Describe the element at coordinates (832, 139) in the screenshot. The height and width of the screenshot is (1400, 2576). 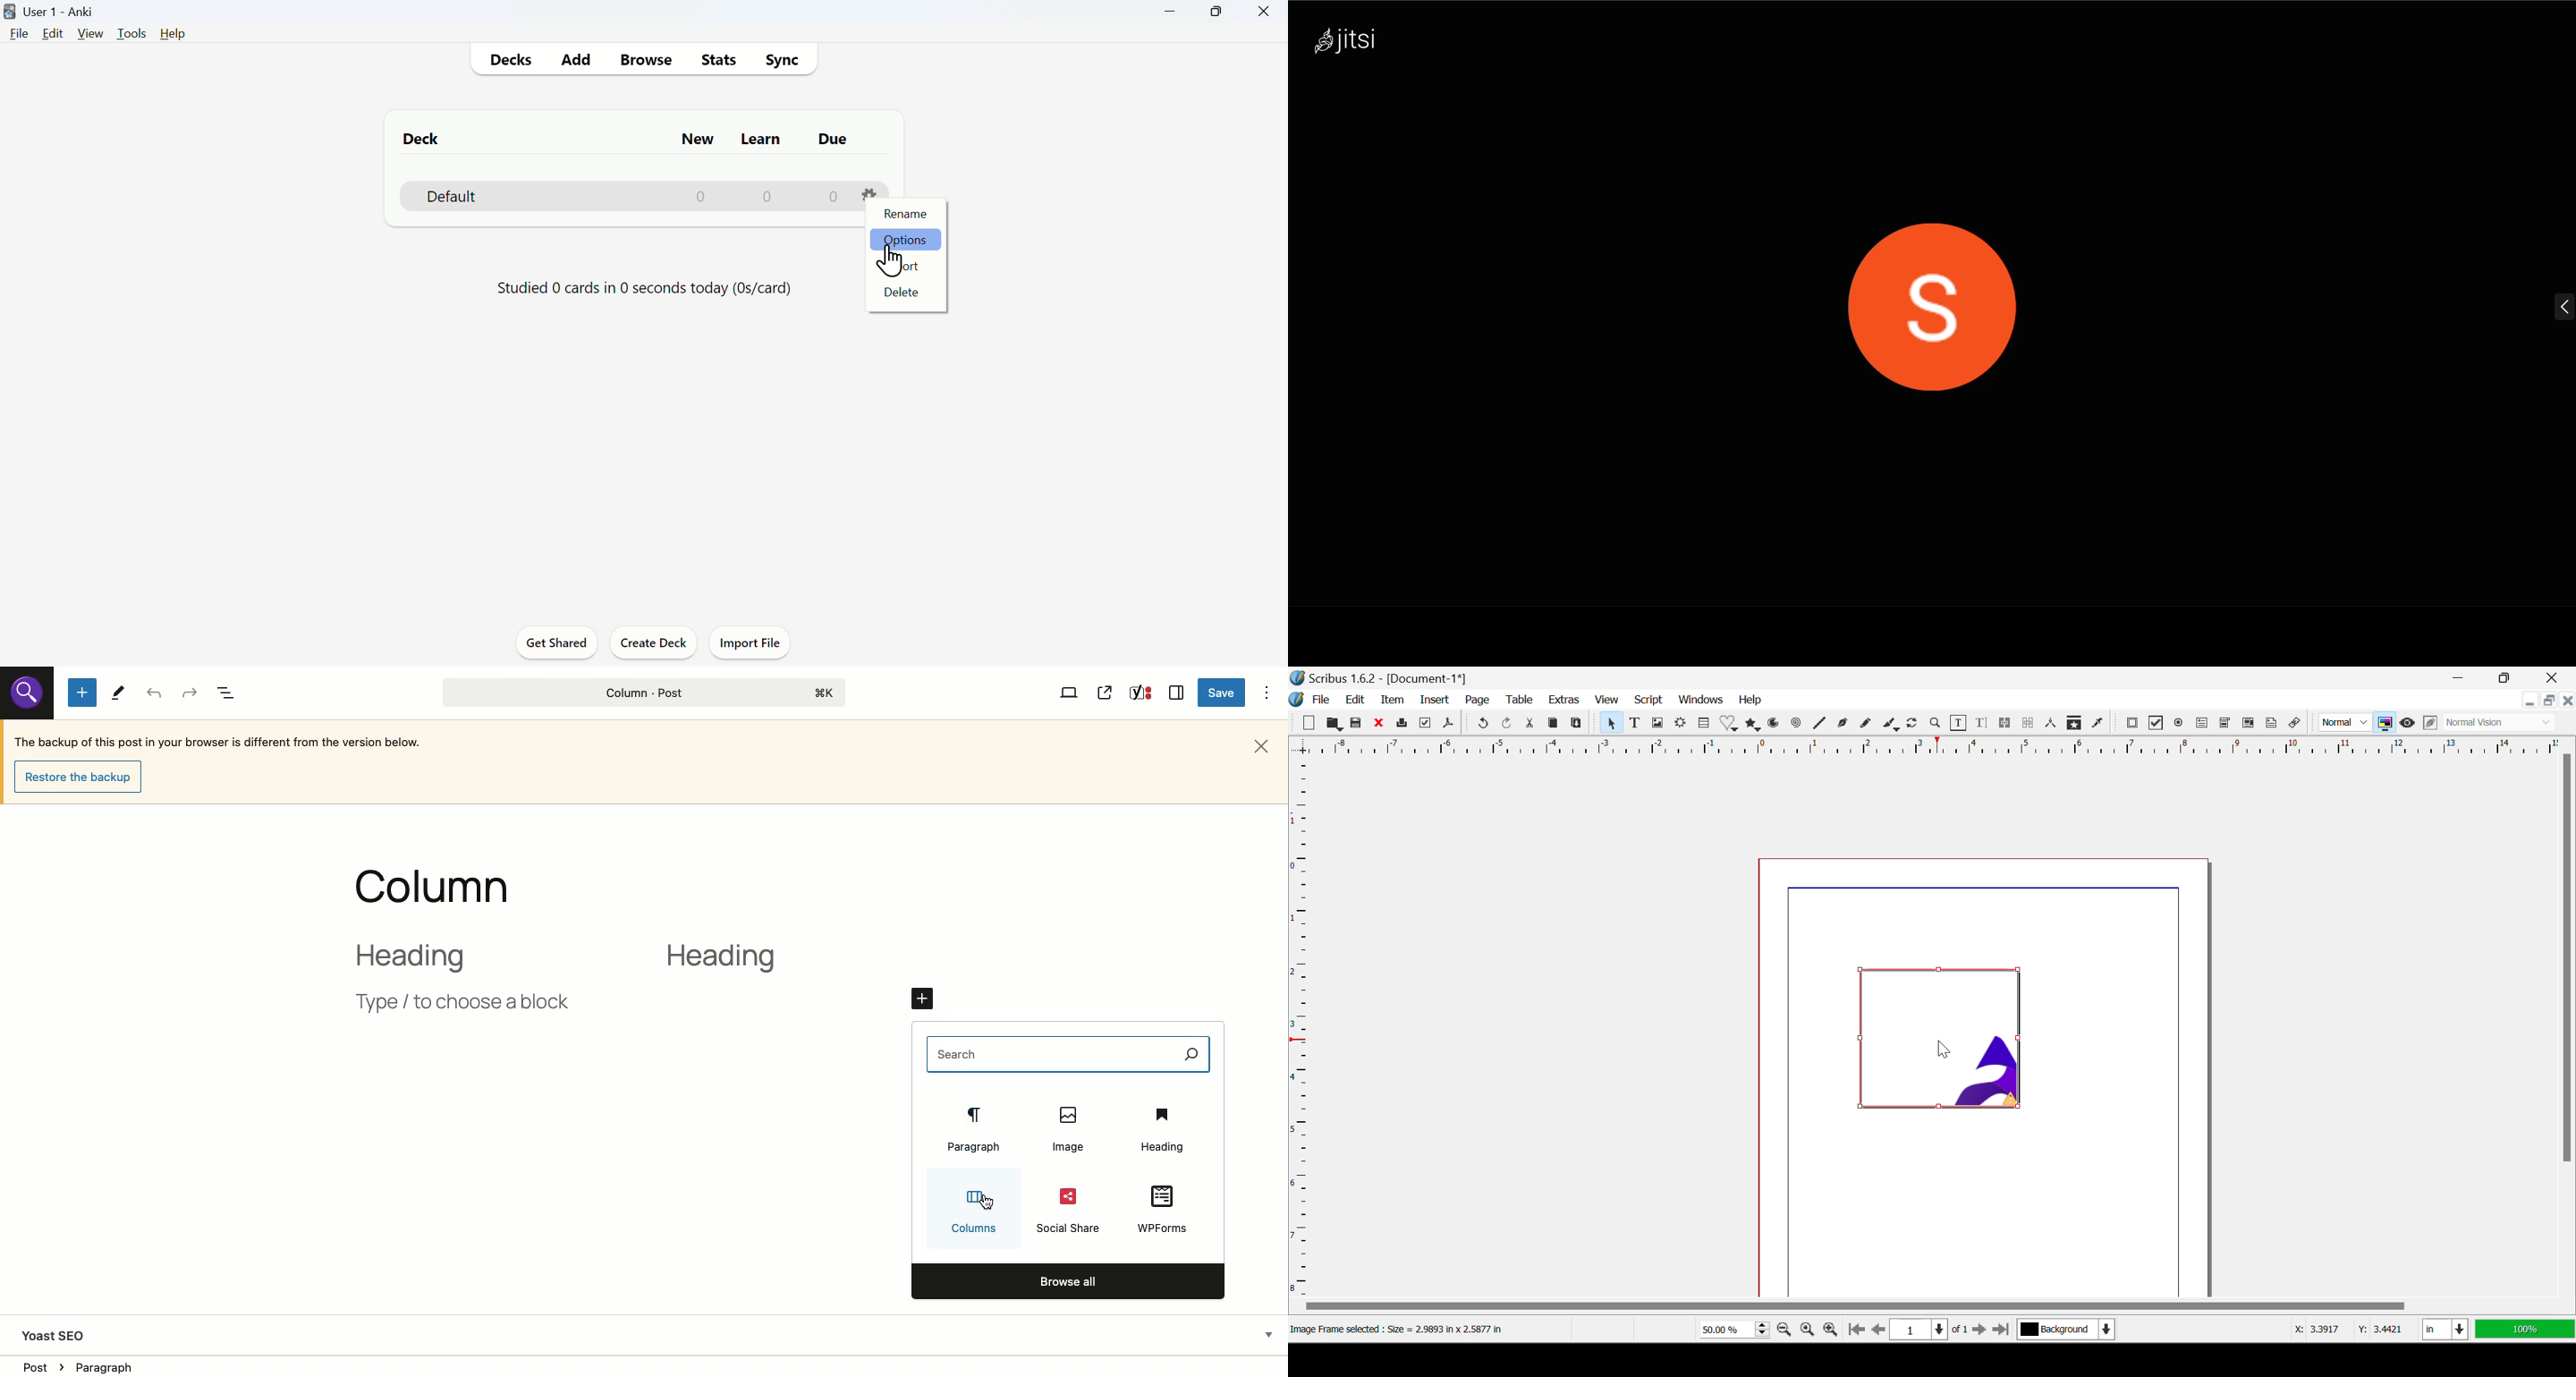
I see `Due` at that location.